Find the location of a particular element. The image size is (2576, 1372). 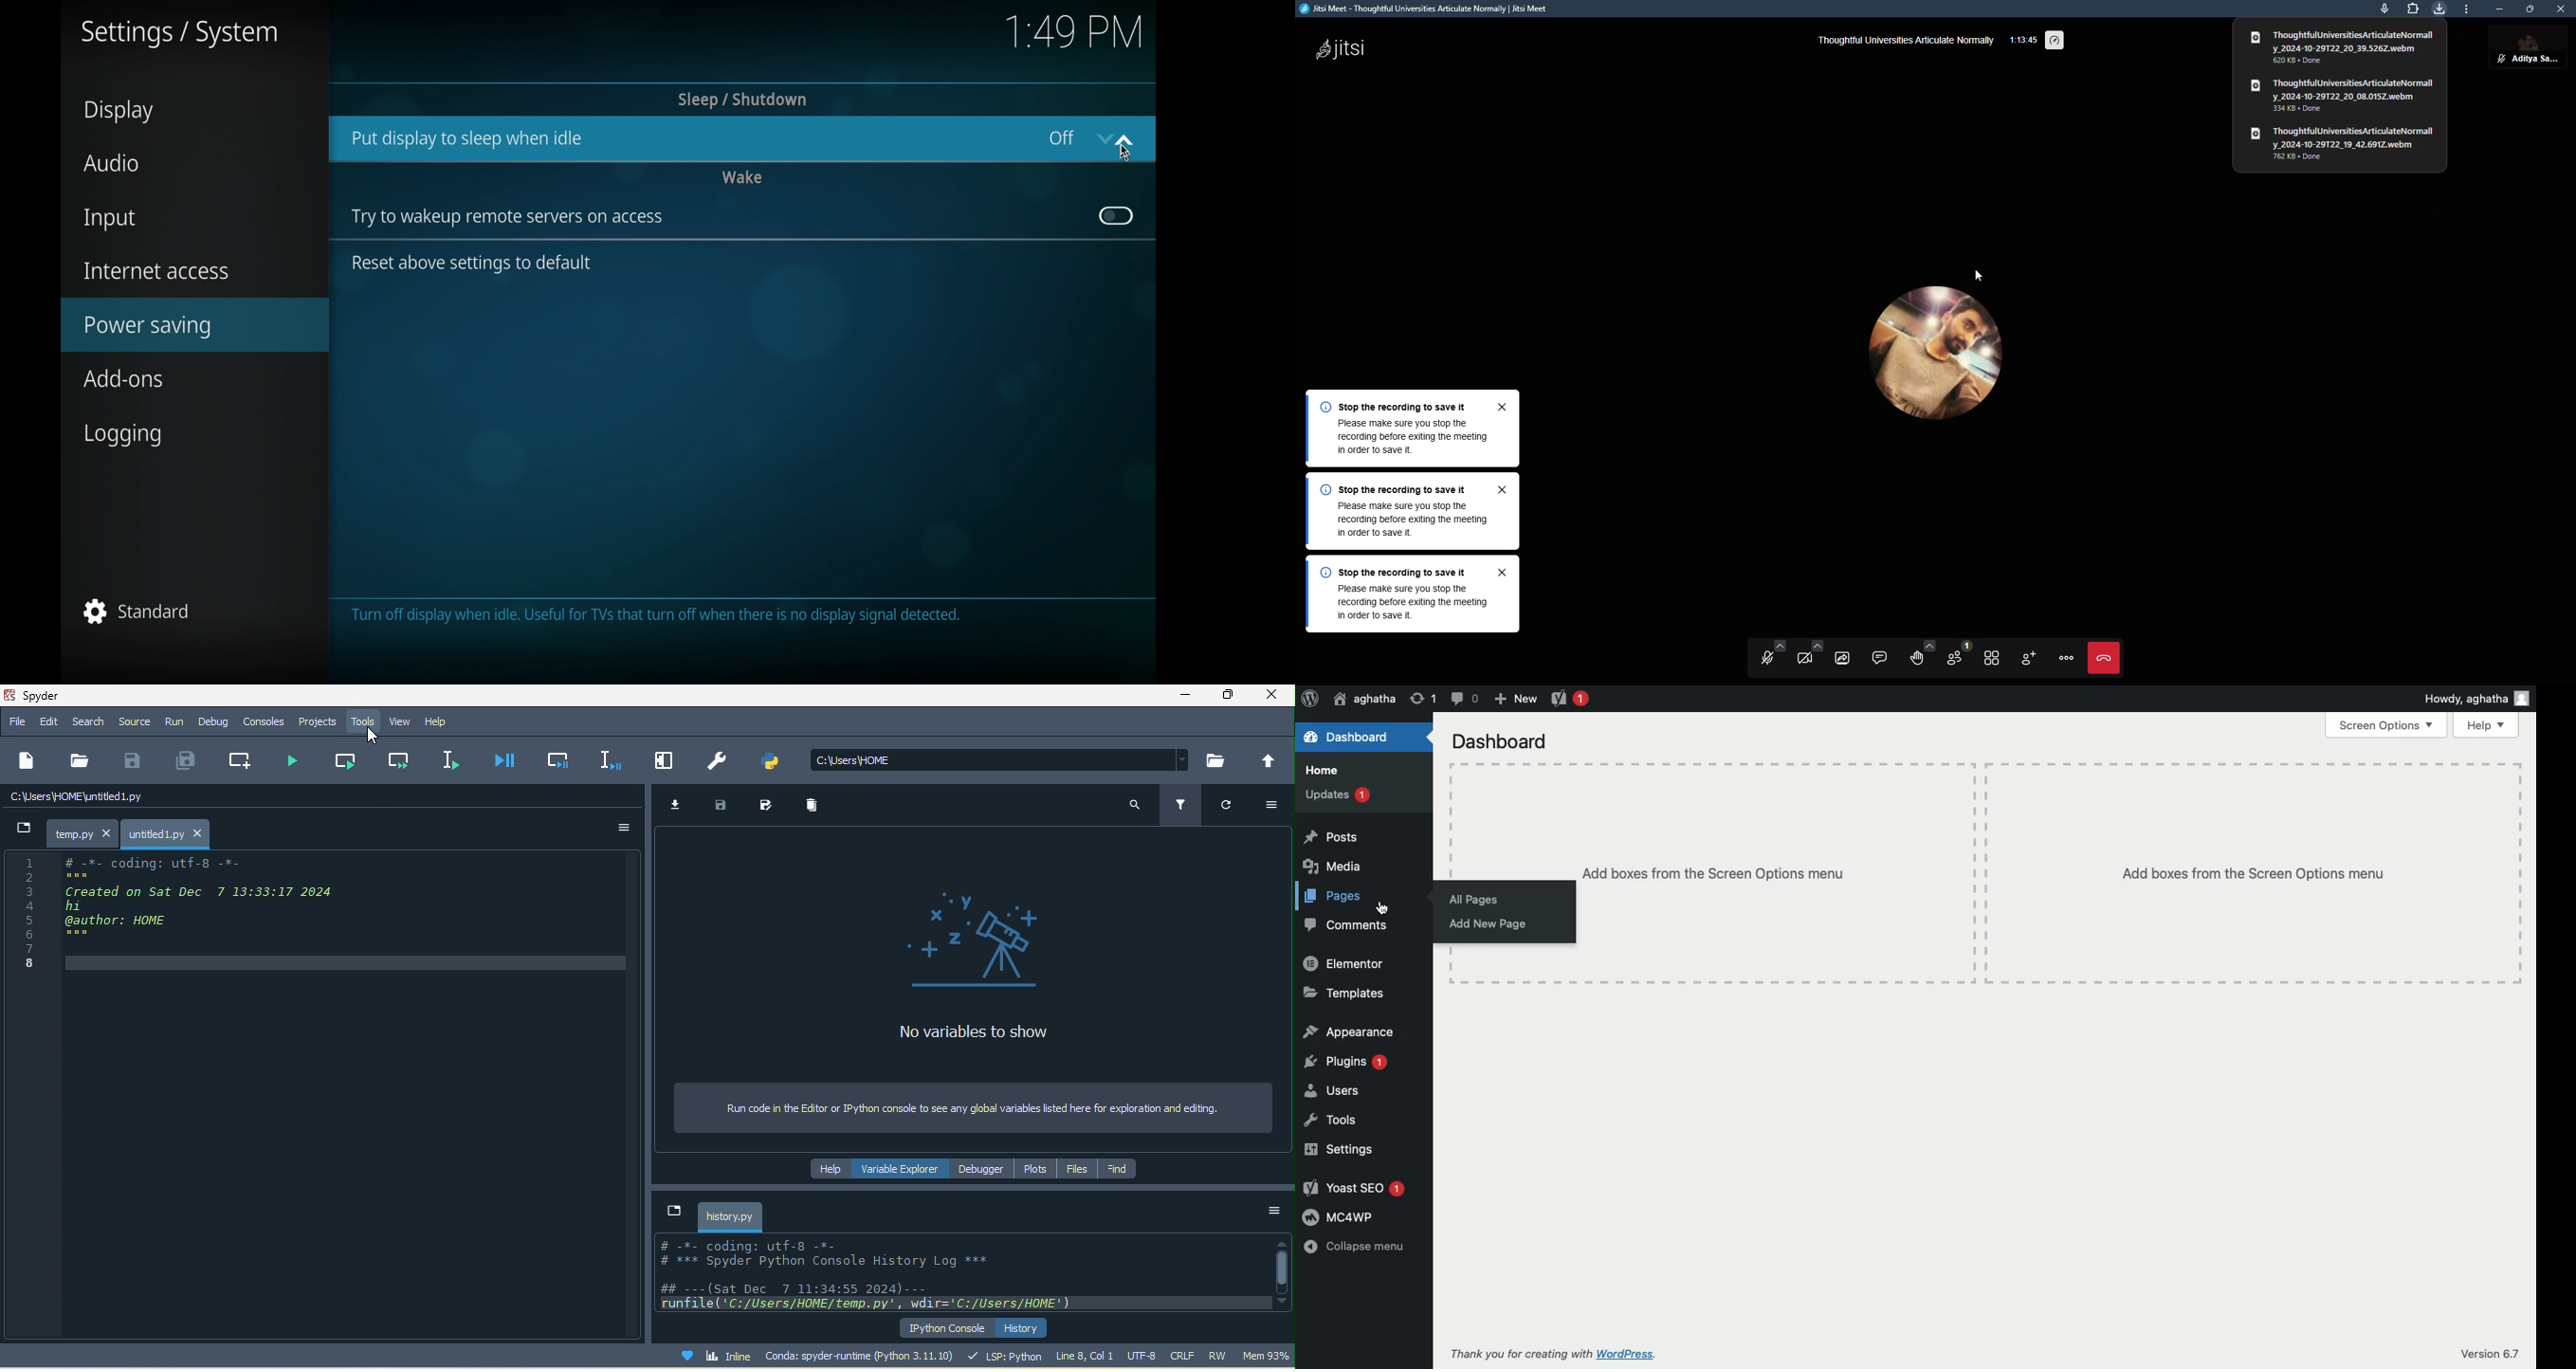

browse tabs is located at coordinates (676, 1213).